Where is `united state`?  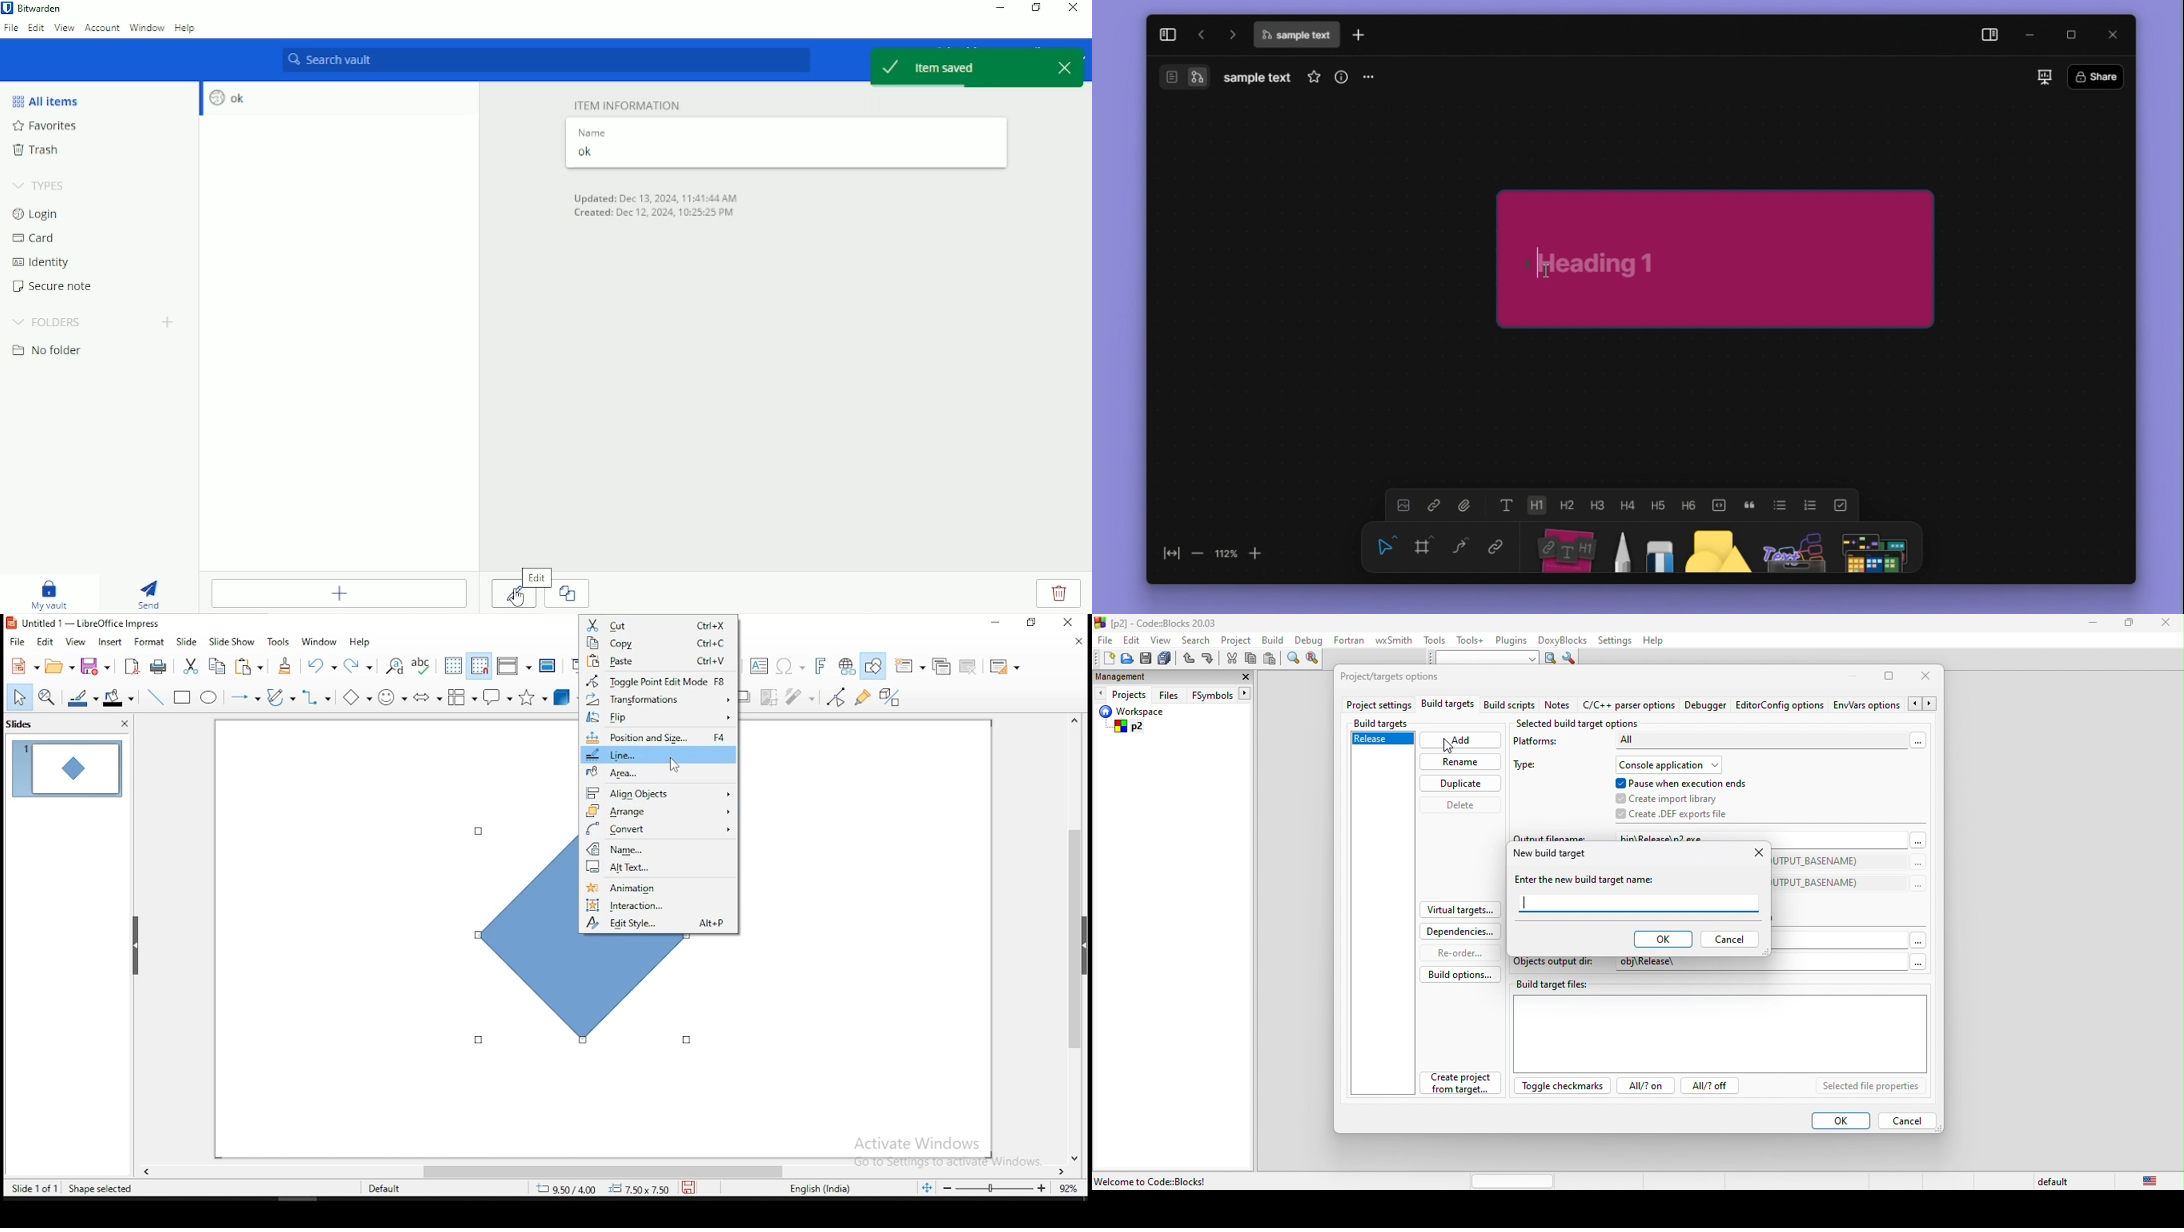
united state is located at coordinates (2152, 1180).